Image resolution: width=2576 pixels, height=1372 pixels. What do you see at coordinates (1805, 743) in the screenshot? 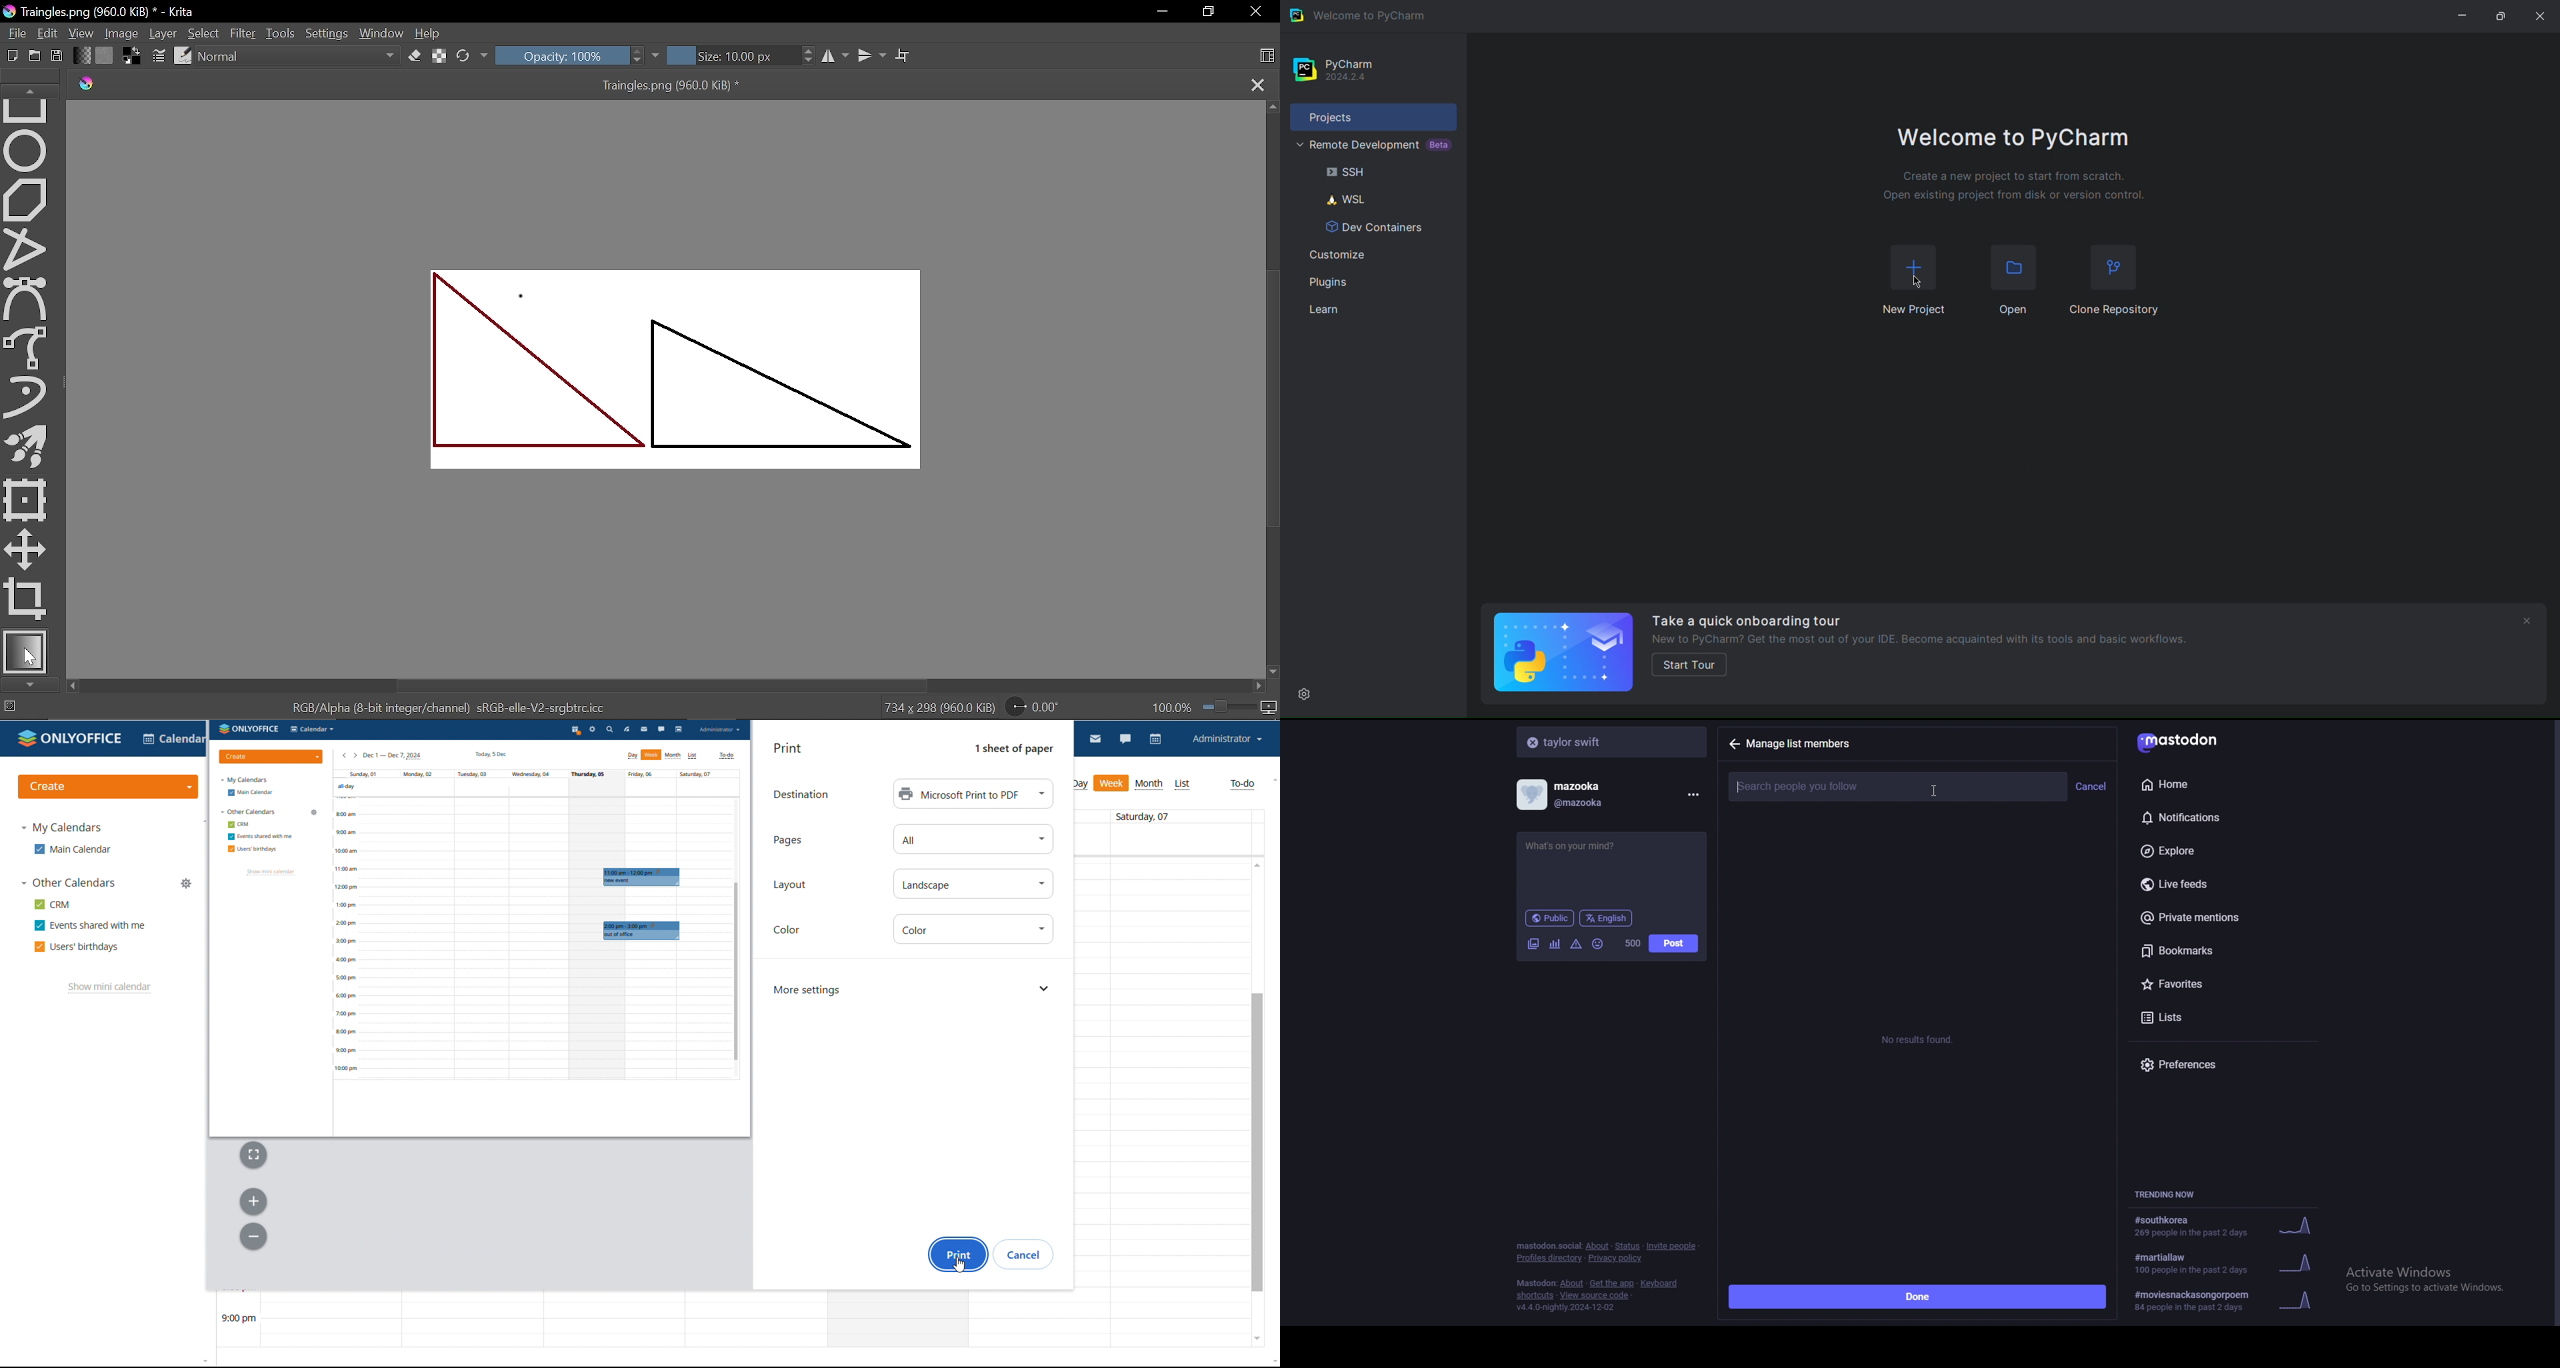
I see `manage list members` at bounding box center [1805, 743].